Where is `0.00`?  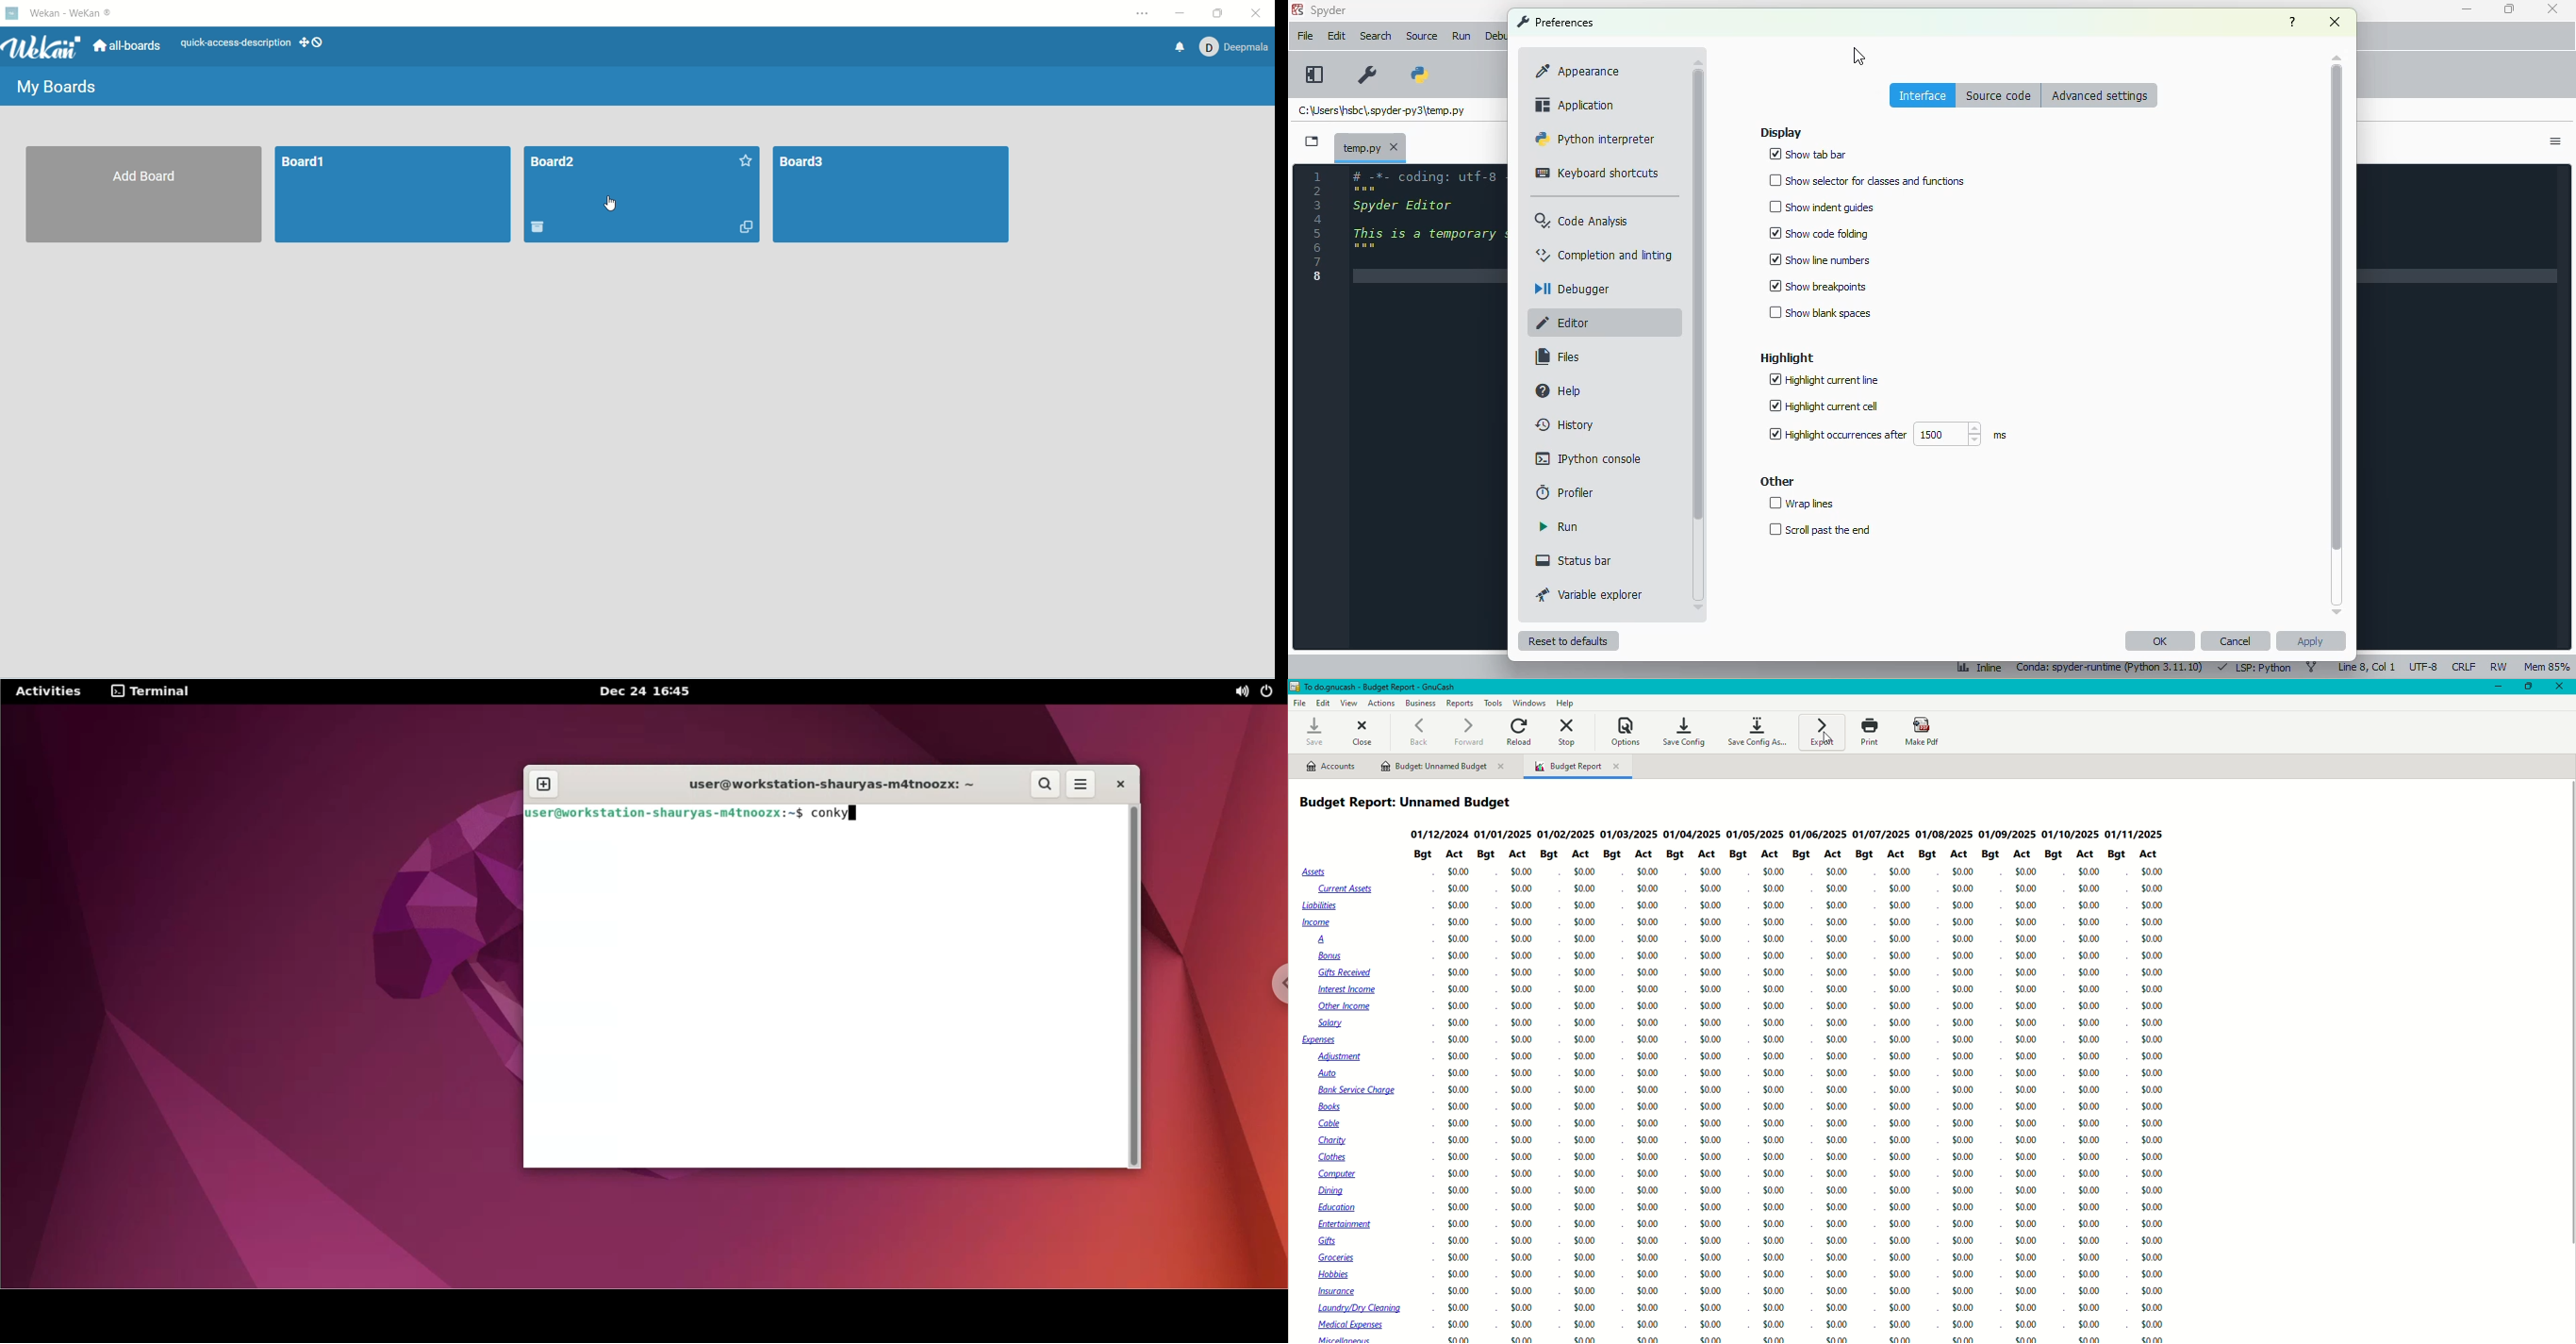
0.00 is located at coordinates (1456, 872).